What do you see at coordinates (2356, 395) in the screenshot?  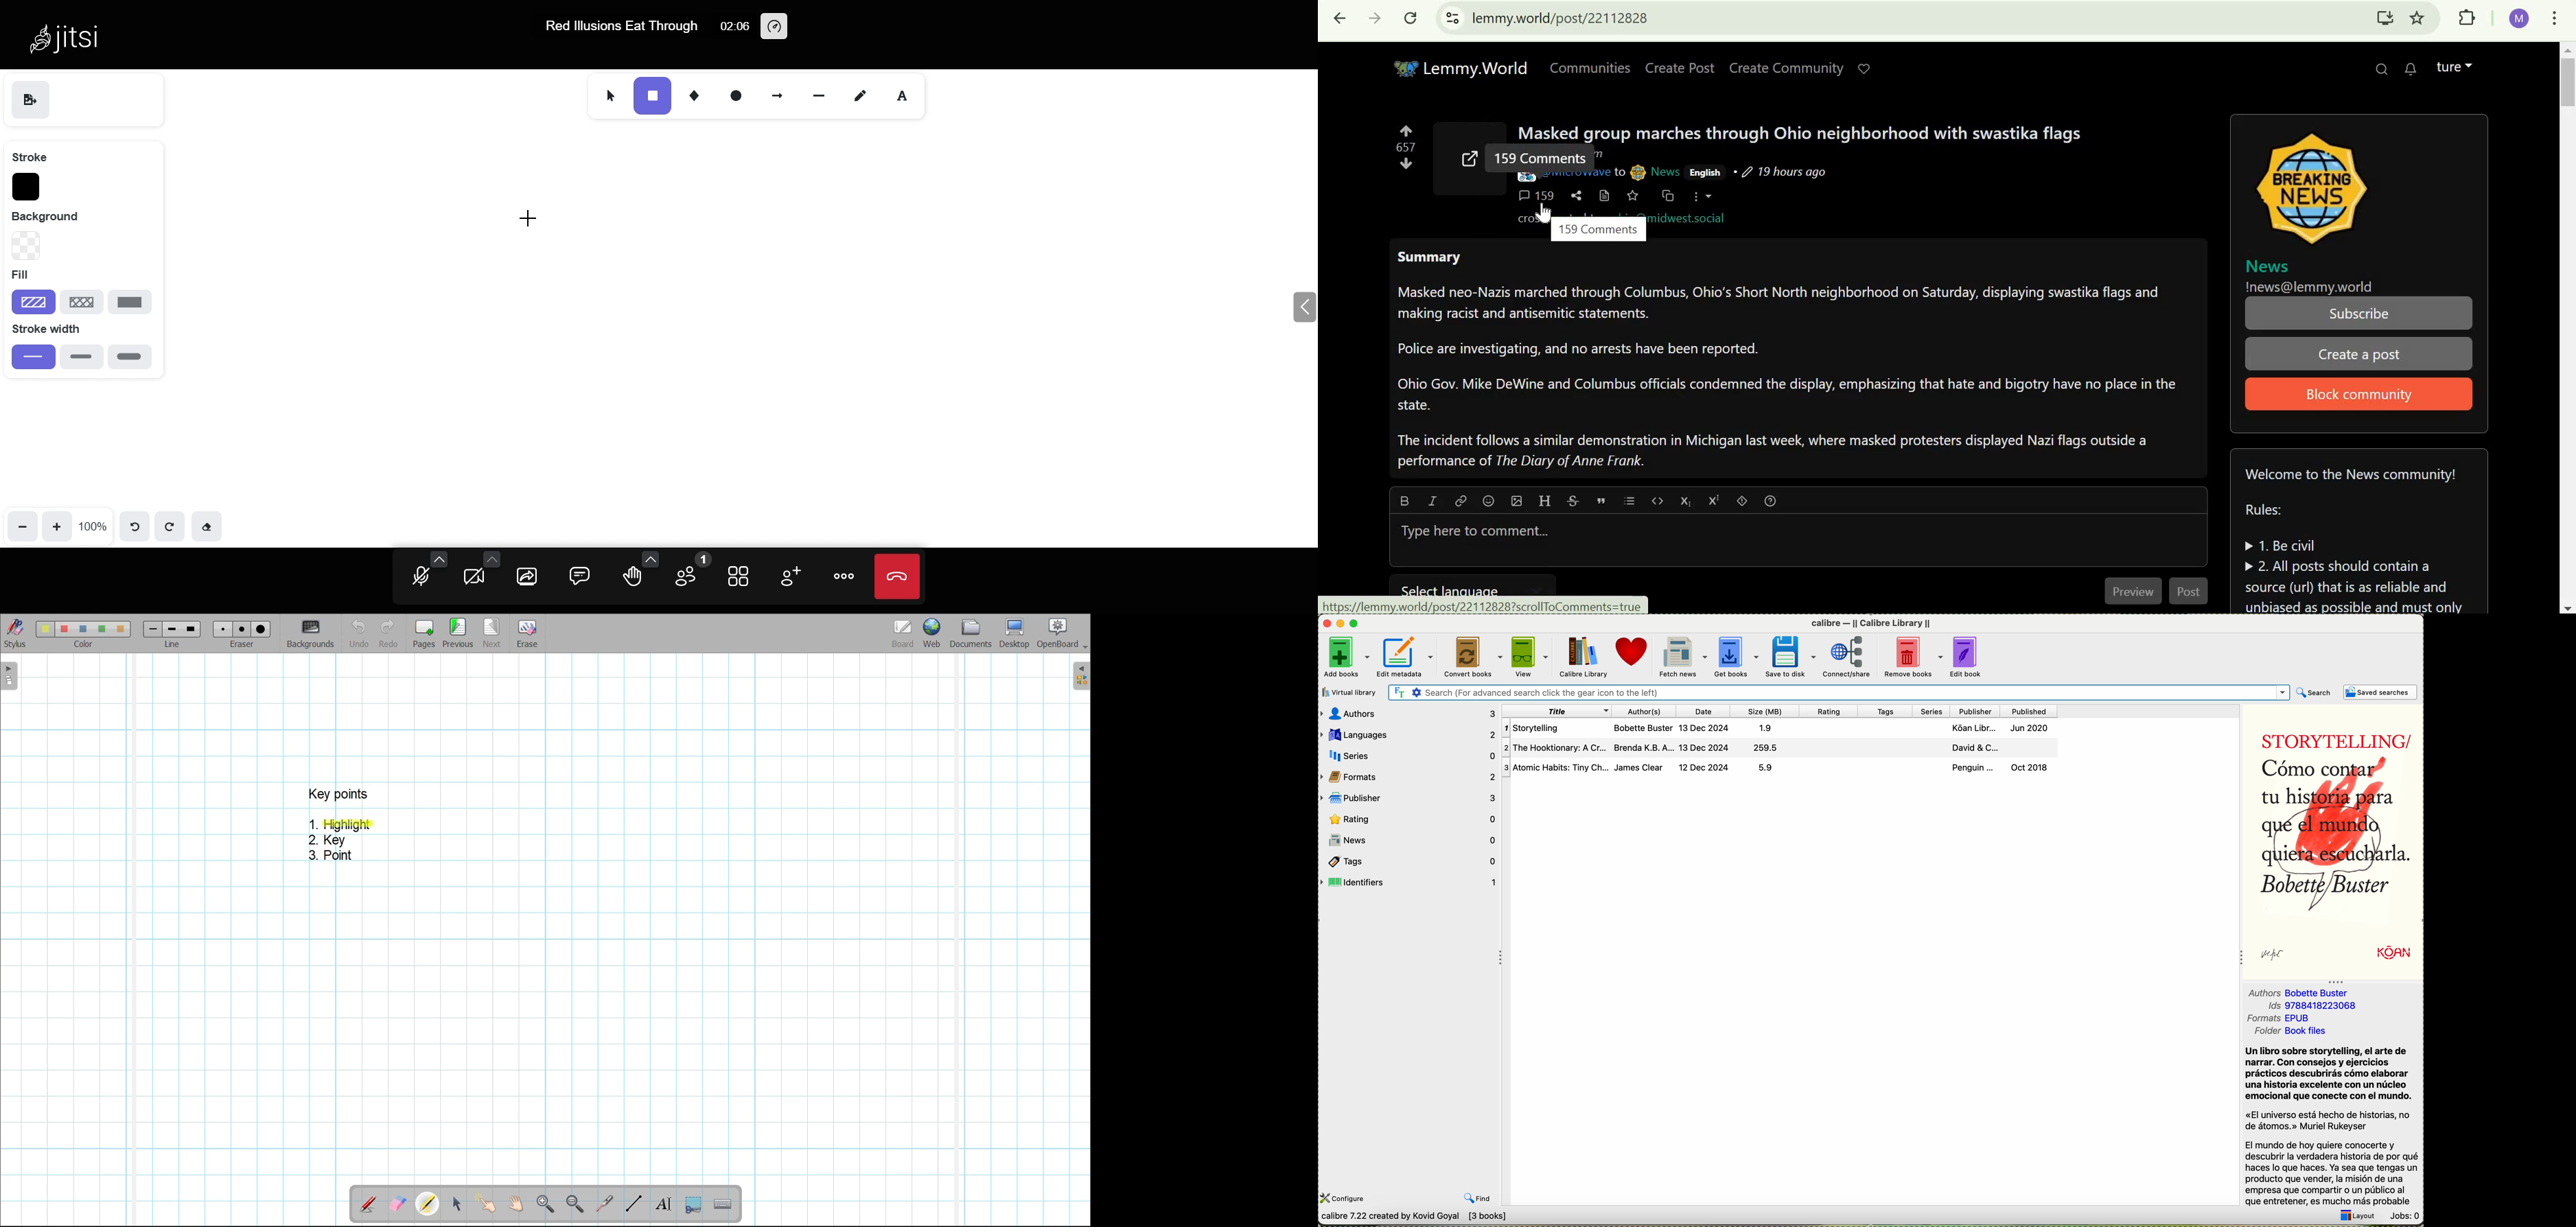 I see `Block community` at bounding box center [2356, 395].